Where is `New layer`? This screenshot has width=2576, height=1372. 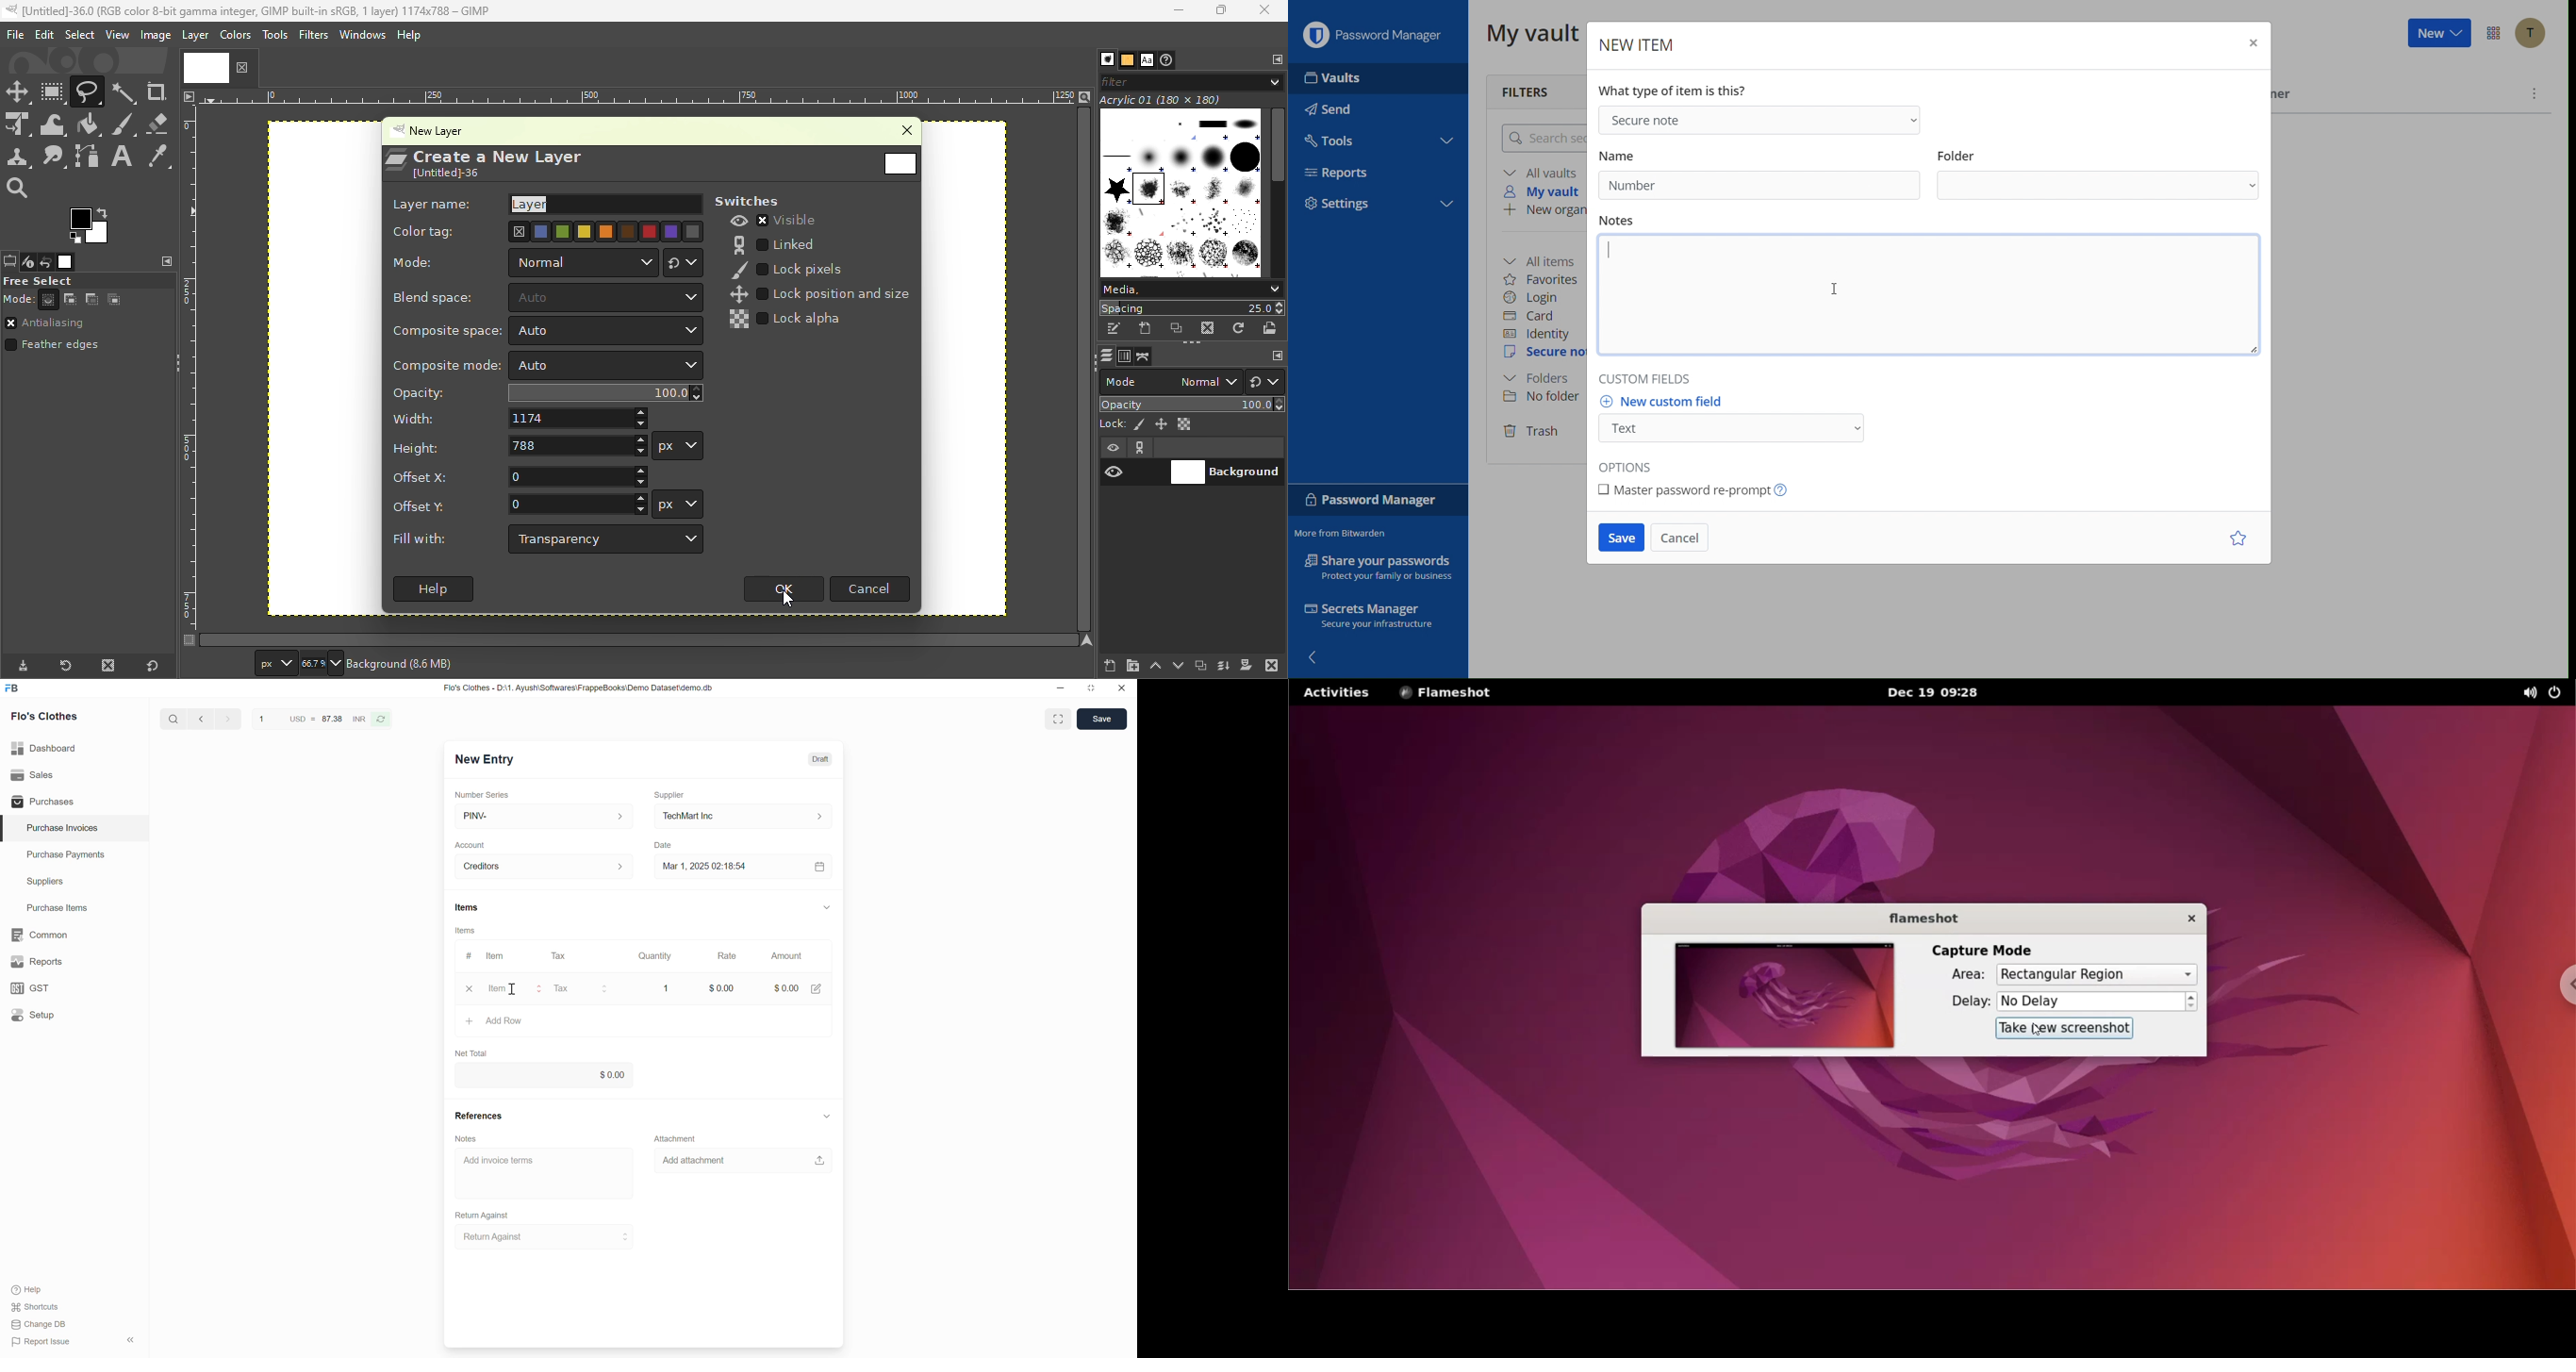 New layer is located at coordinates (437, 131).